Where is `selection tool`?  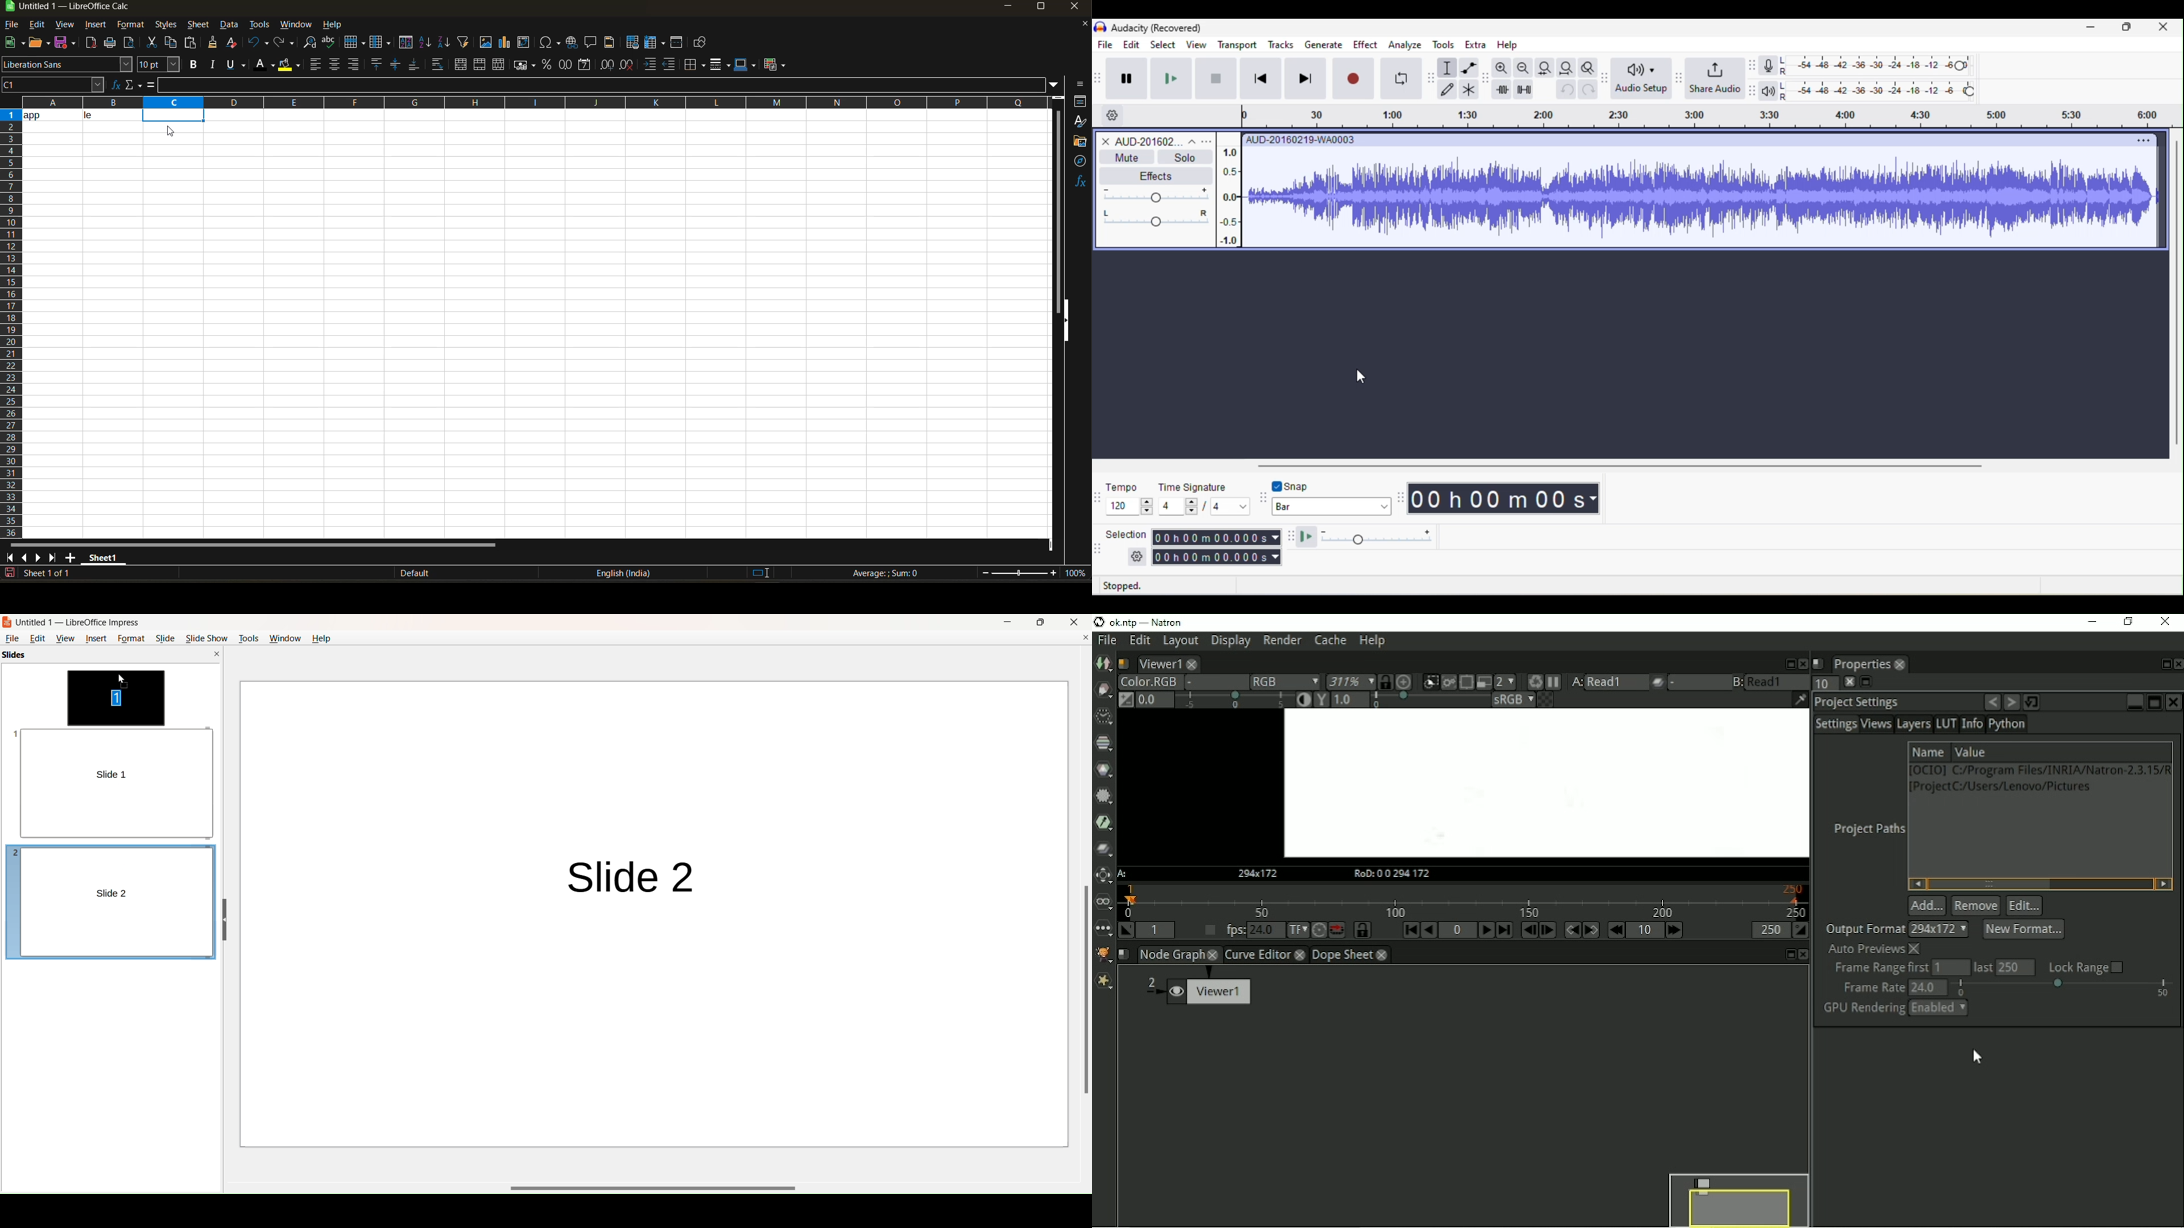 selection tool is located at coordinates (1448, 68).